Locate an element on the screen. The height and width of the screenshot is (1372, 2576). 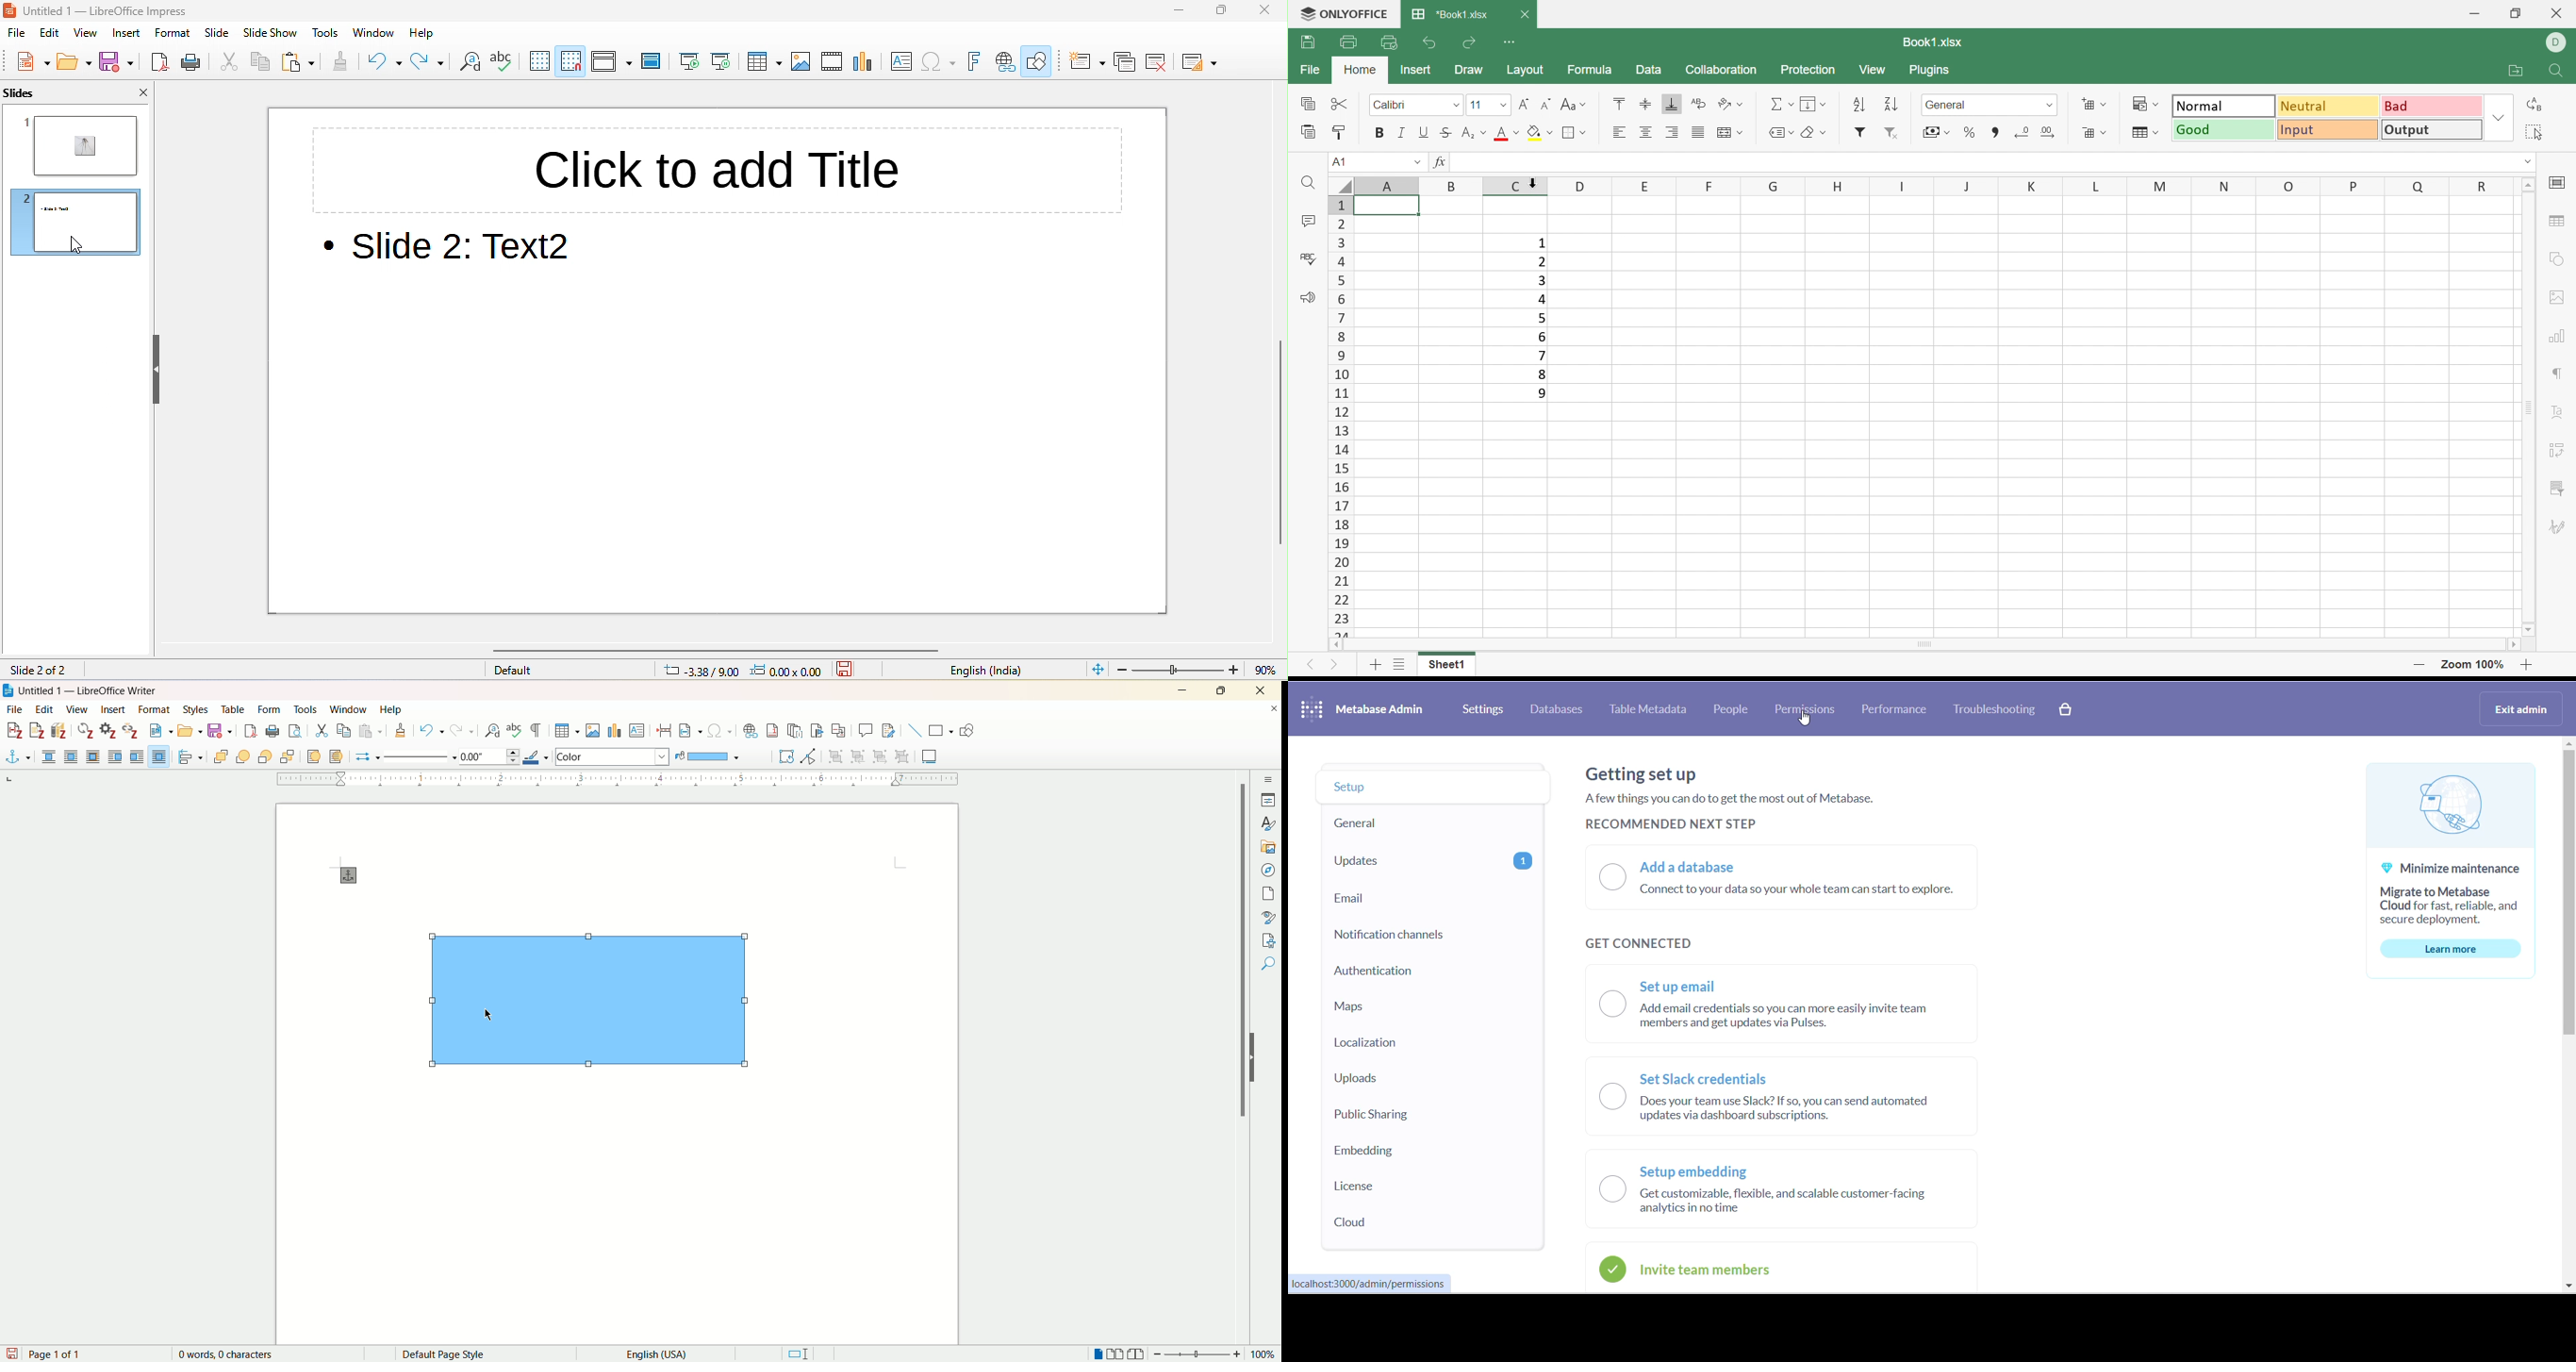
basic shapes is located at coordinates (941, 730).